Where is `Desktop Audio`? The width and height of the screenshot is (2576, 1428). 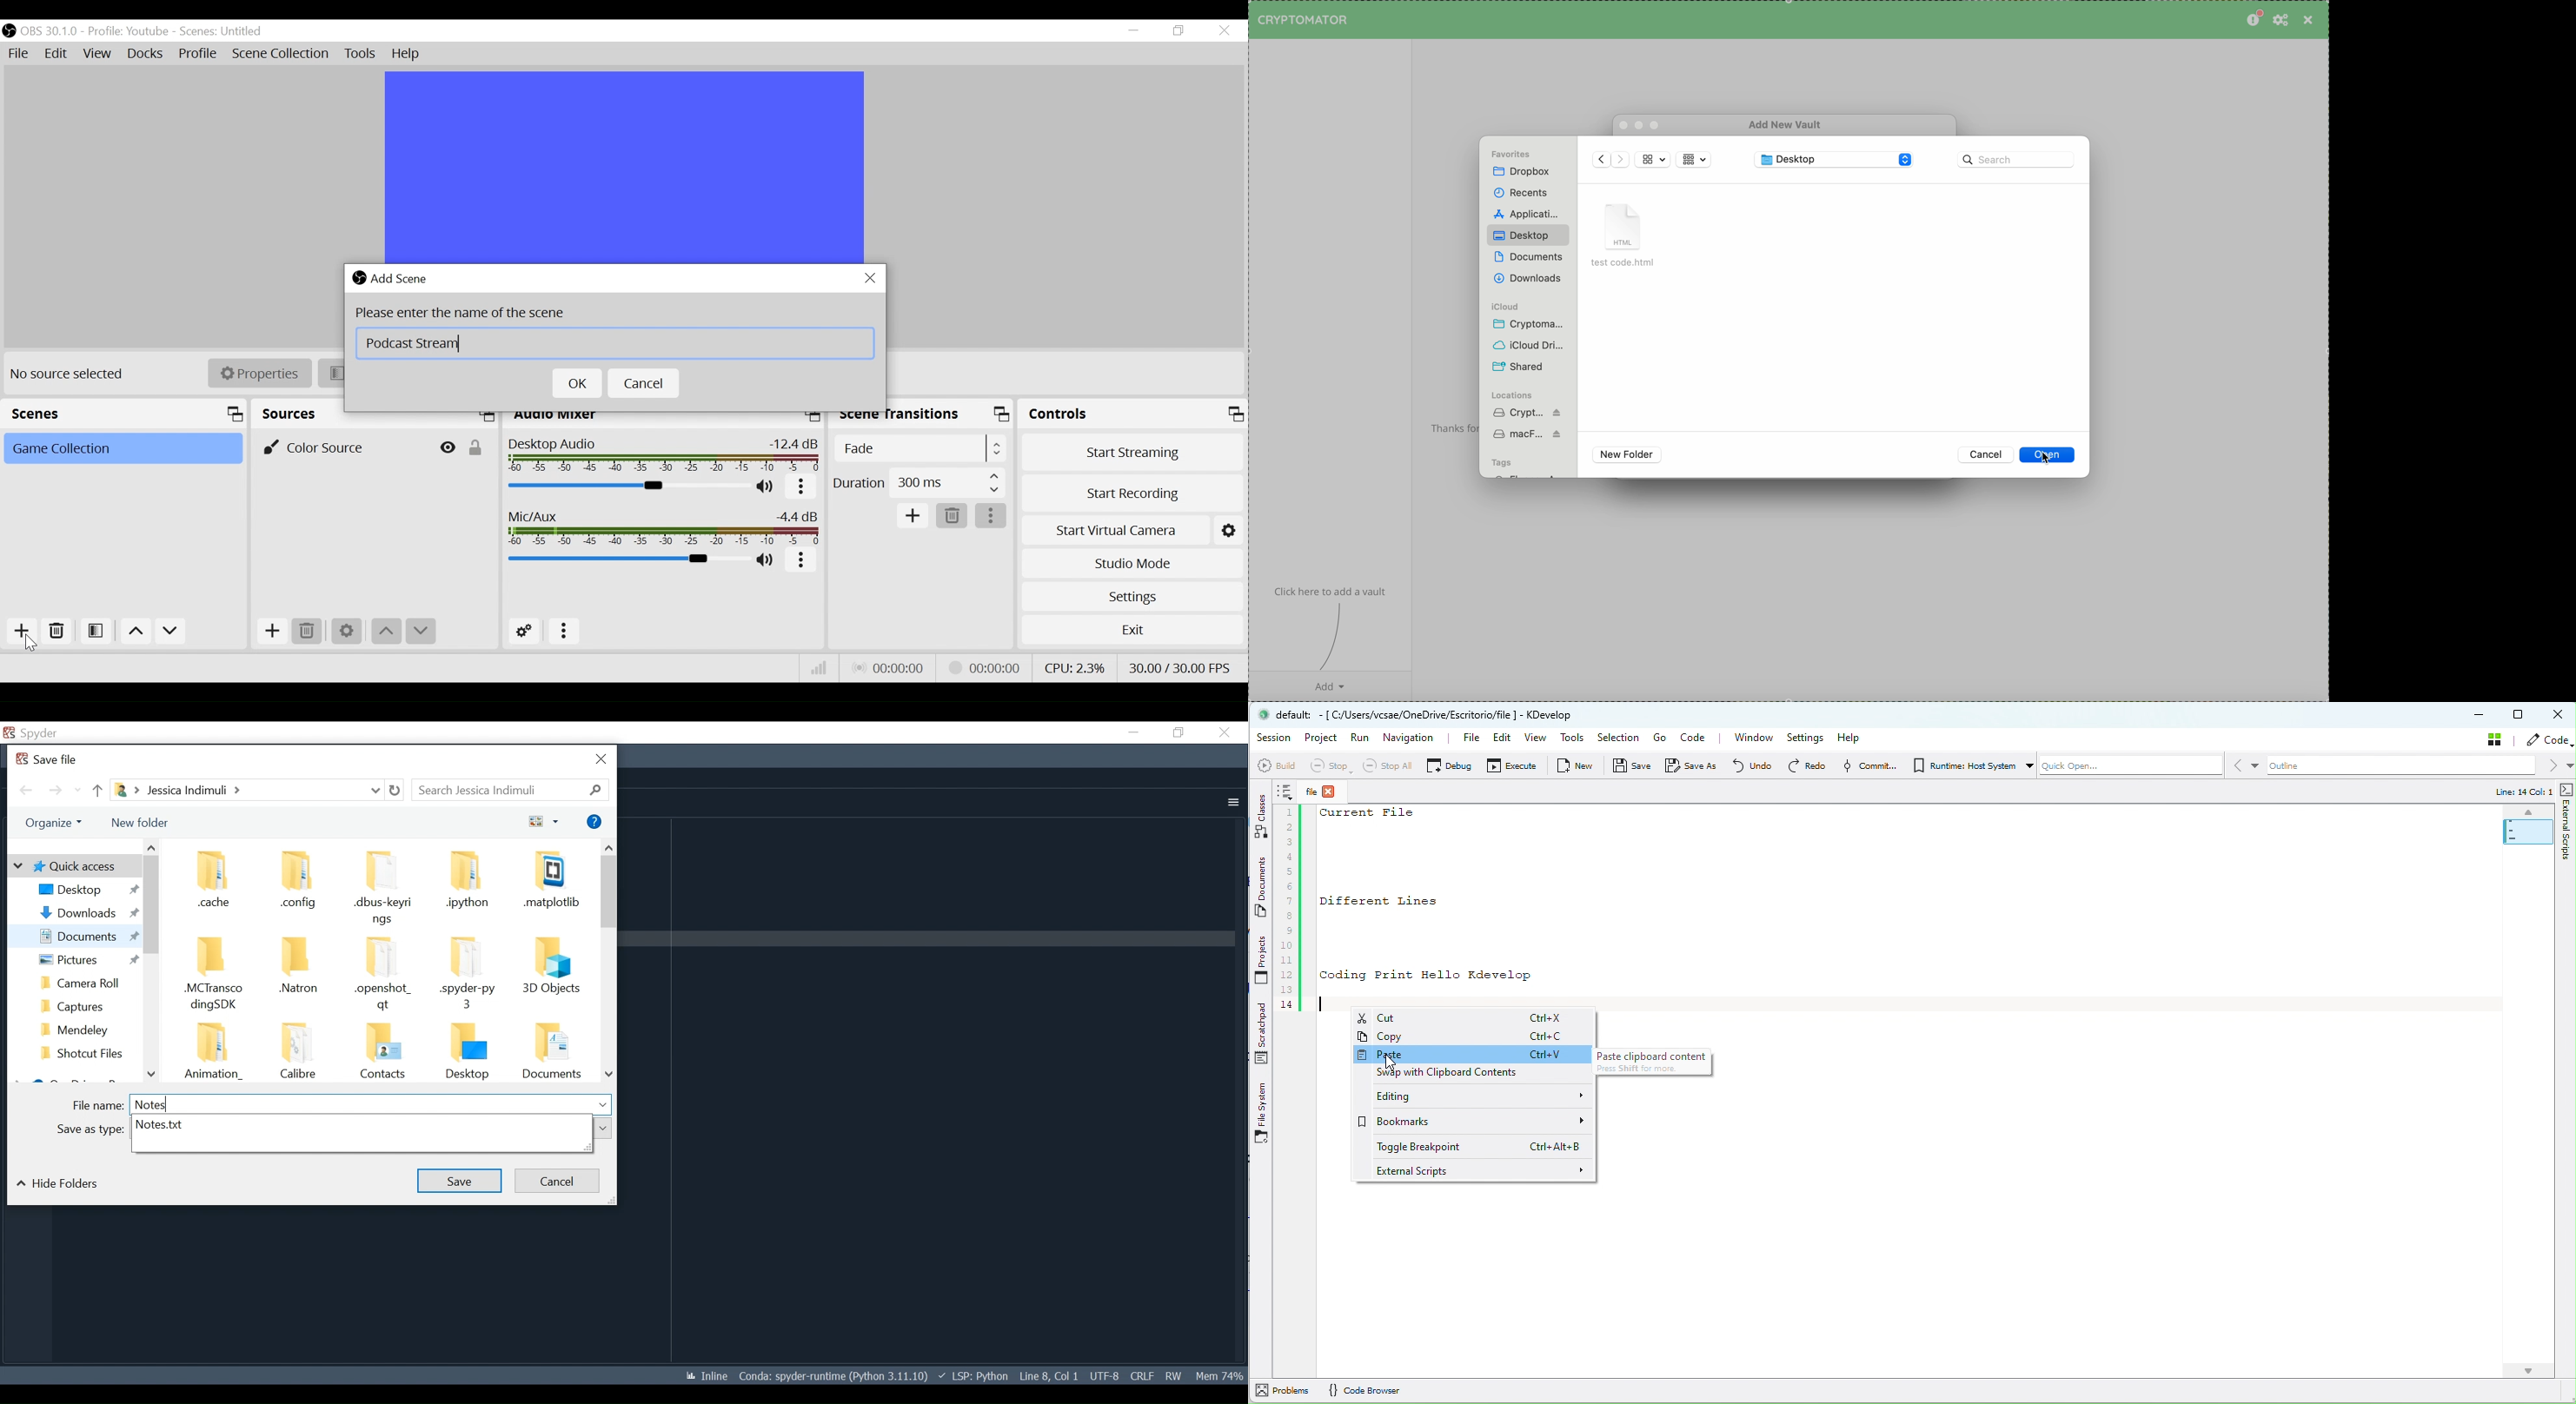 Desktop Audio is located at coordinates (665, 456).